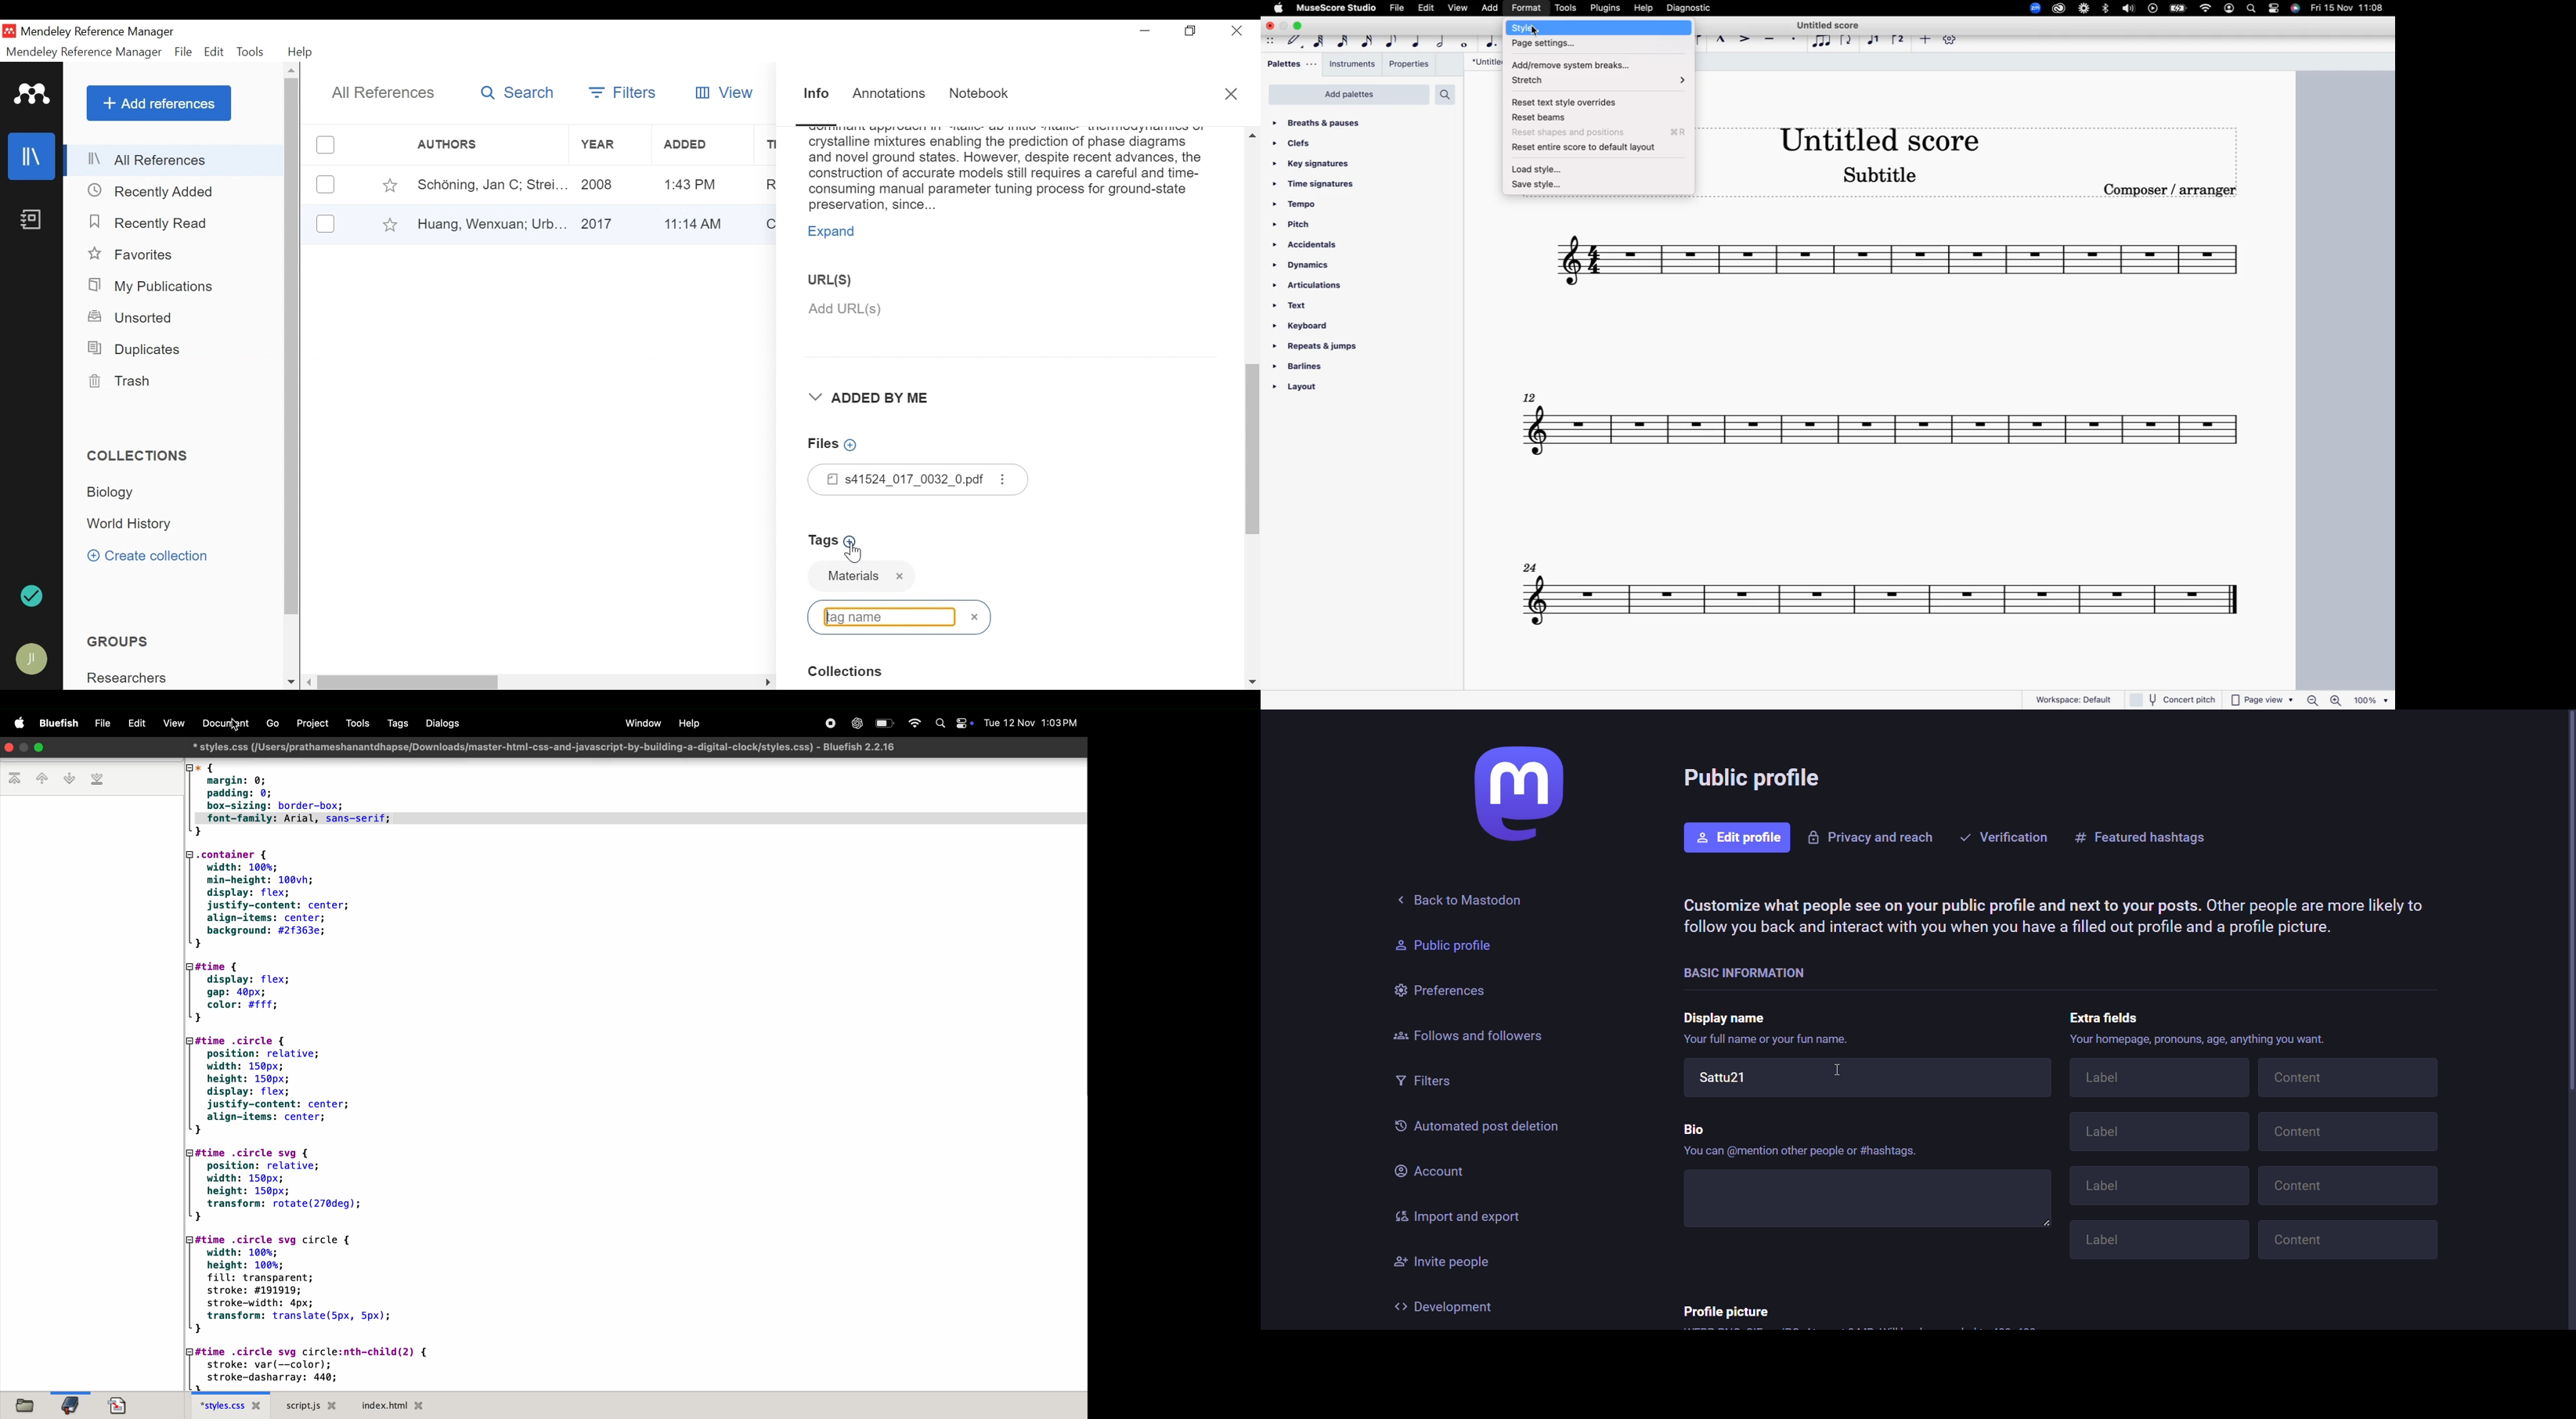 This screenshot has height=1428, width=2576. What do you see at coordinates (1799, 1154) in the screenshot?
I see `‘You can @mention other people or #hashtags.` at bounding box center [1799, 1154].